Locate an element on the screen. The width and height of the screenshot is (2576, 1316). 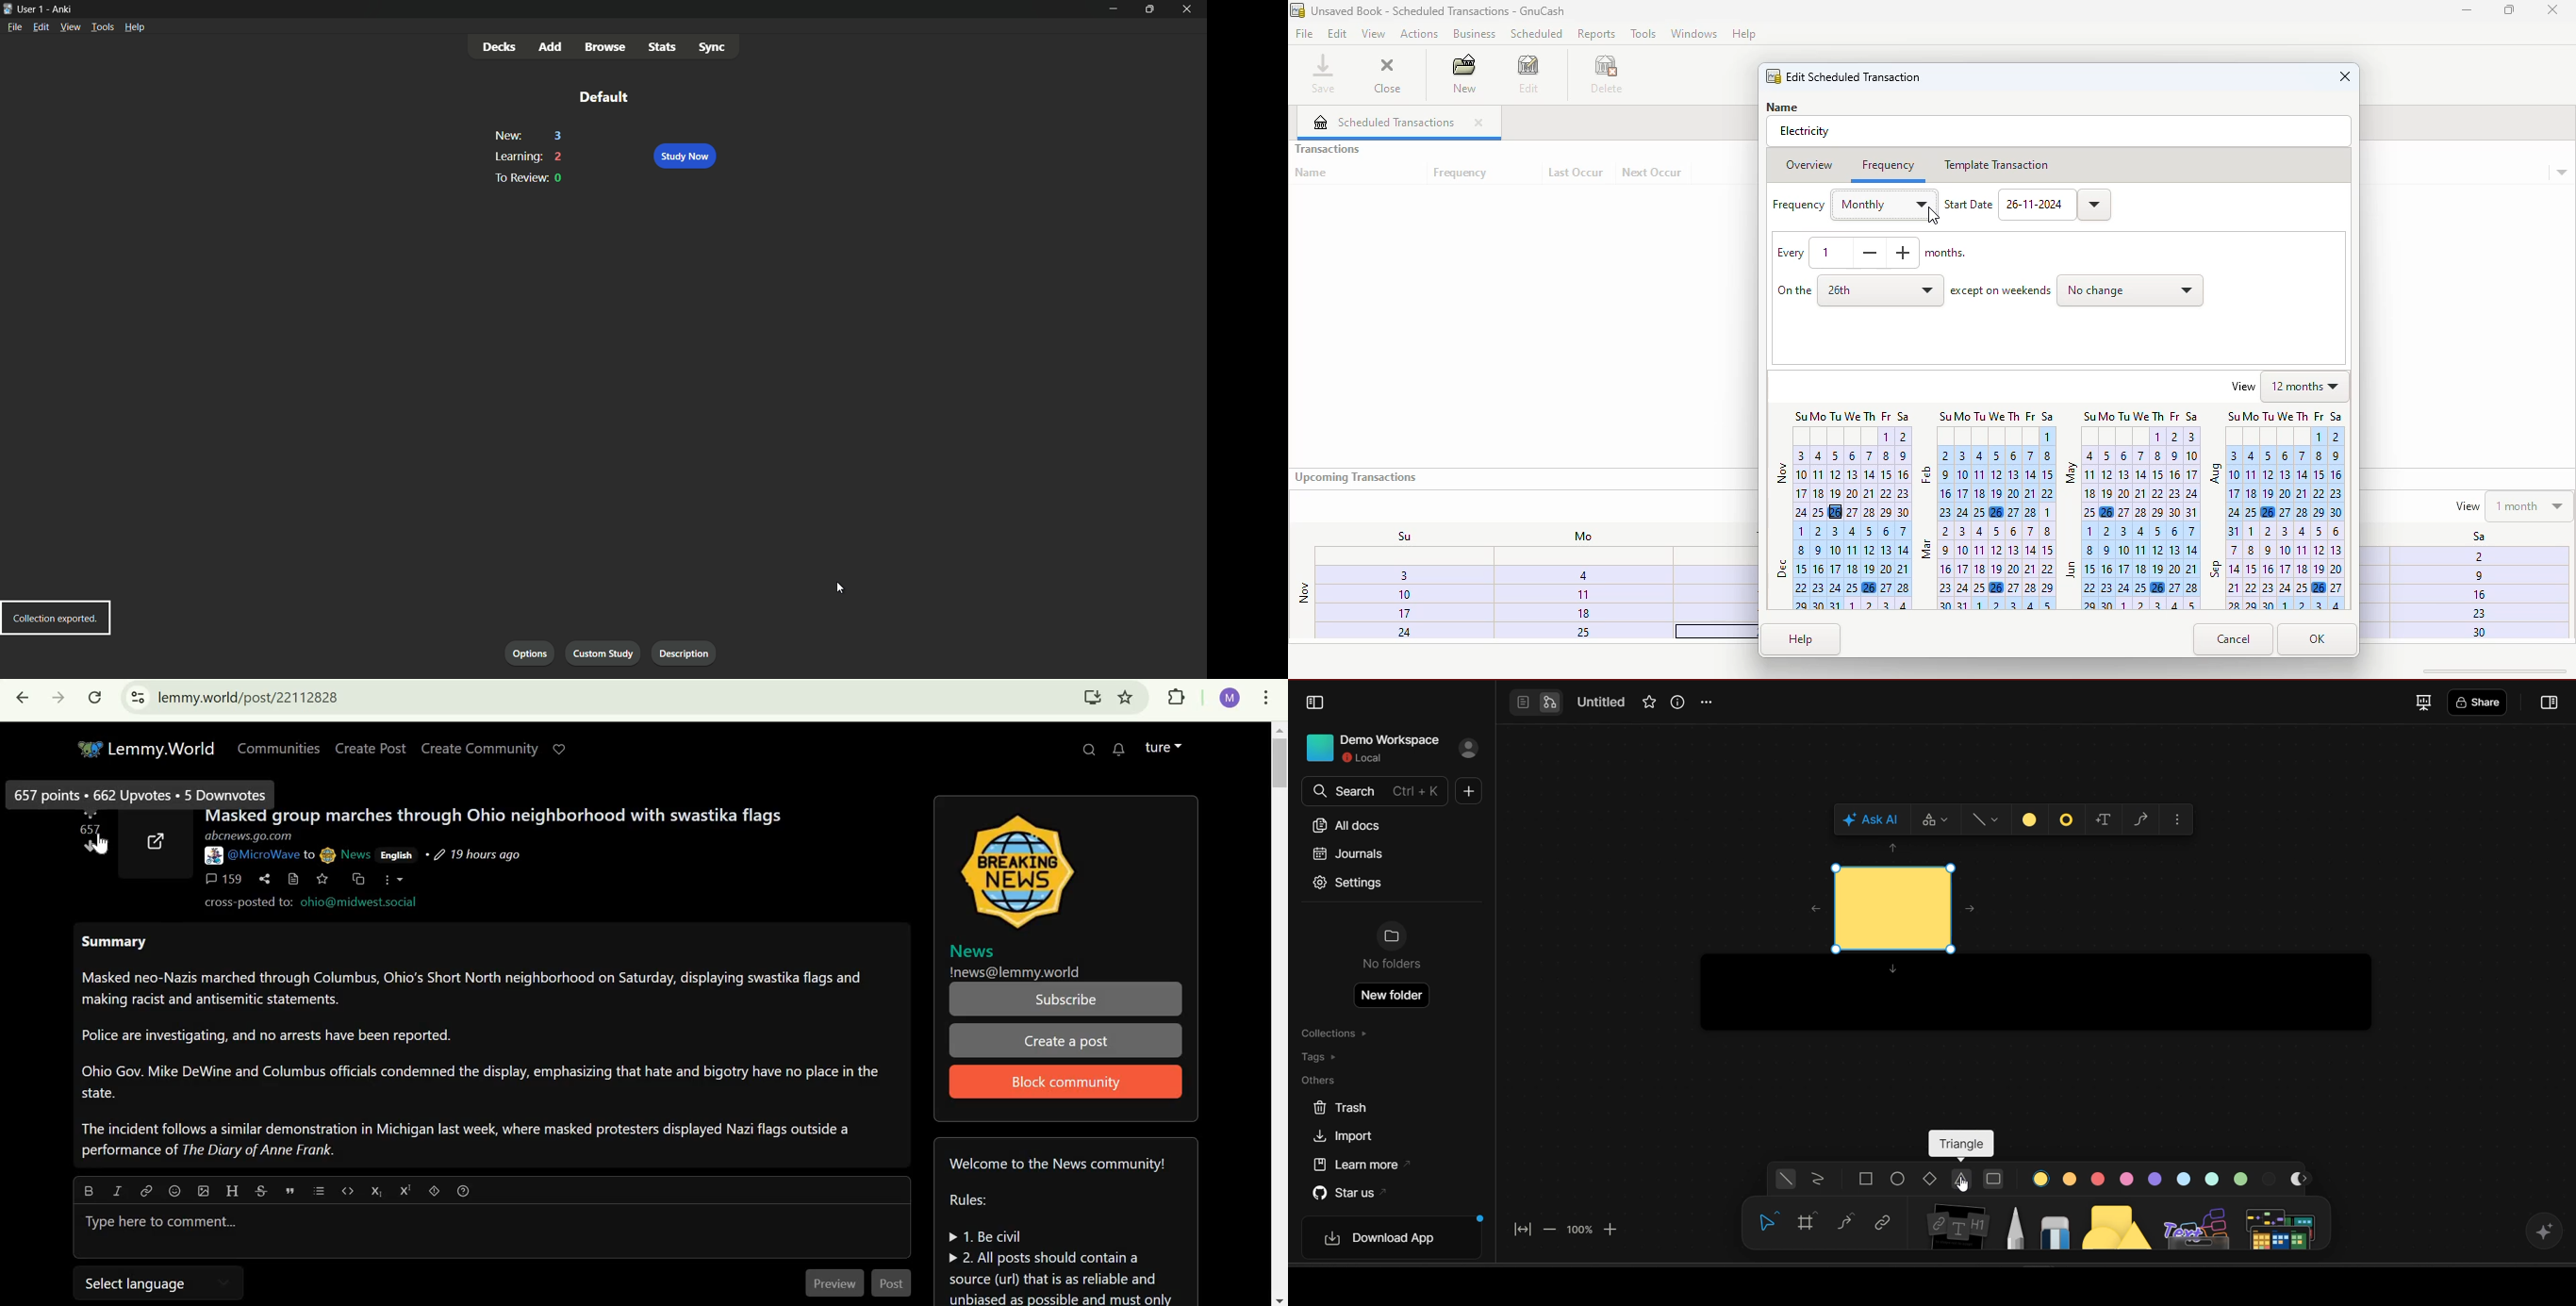
Fi is located at coordinates (2475, 555).